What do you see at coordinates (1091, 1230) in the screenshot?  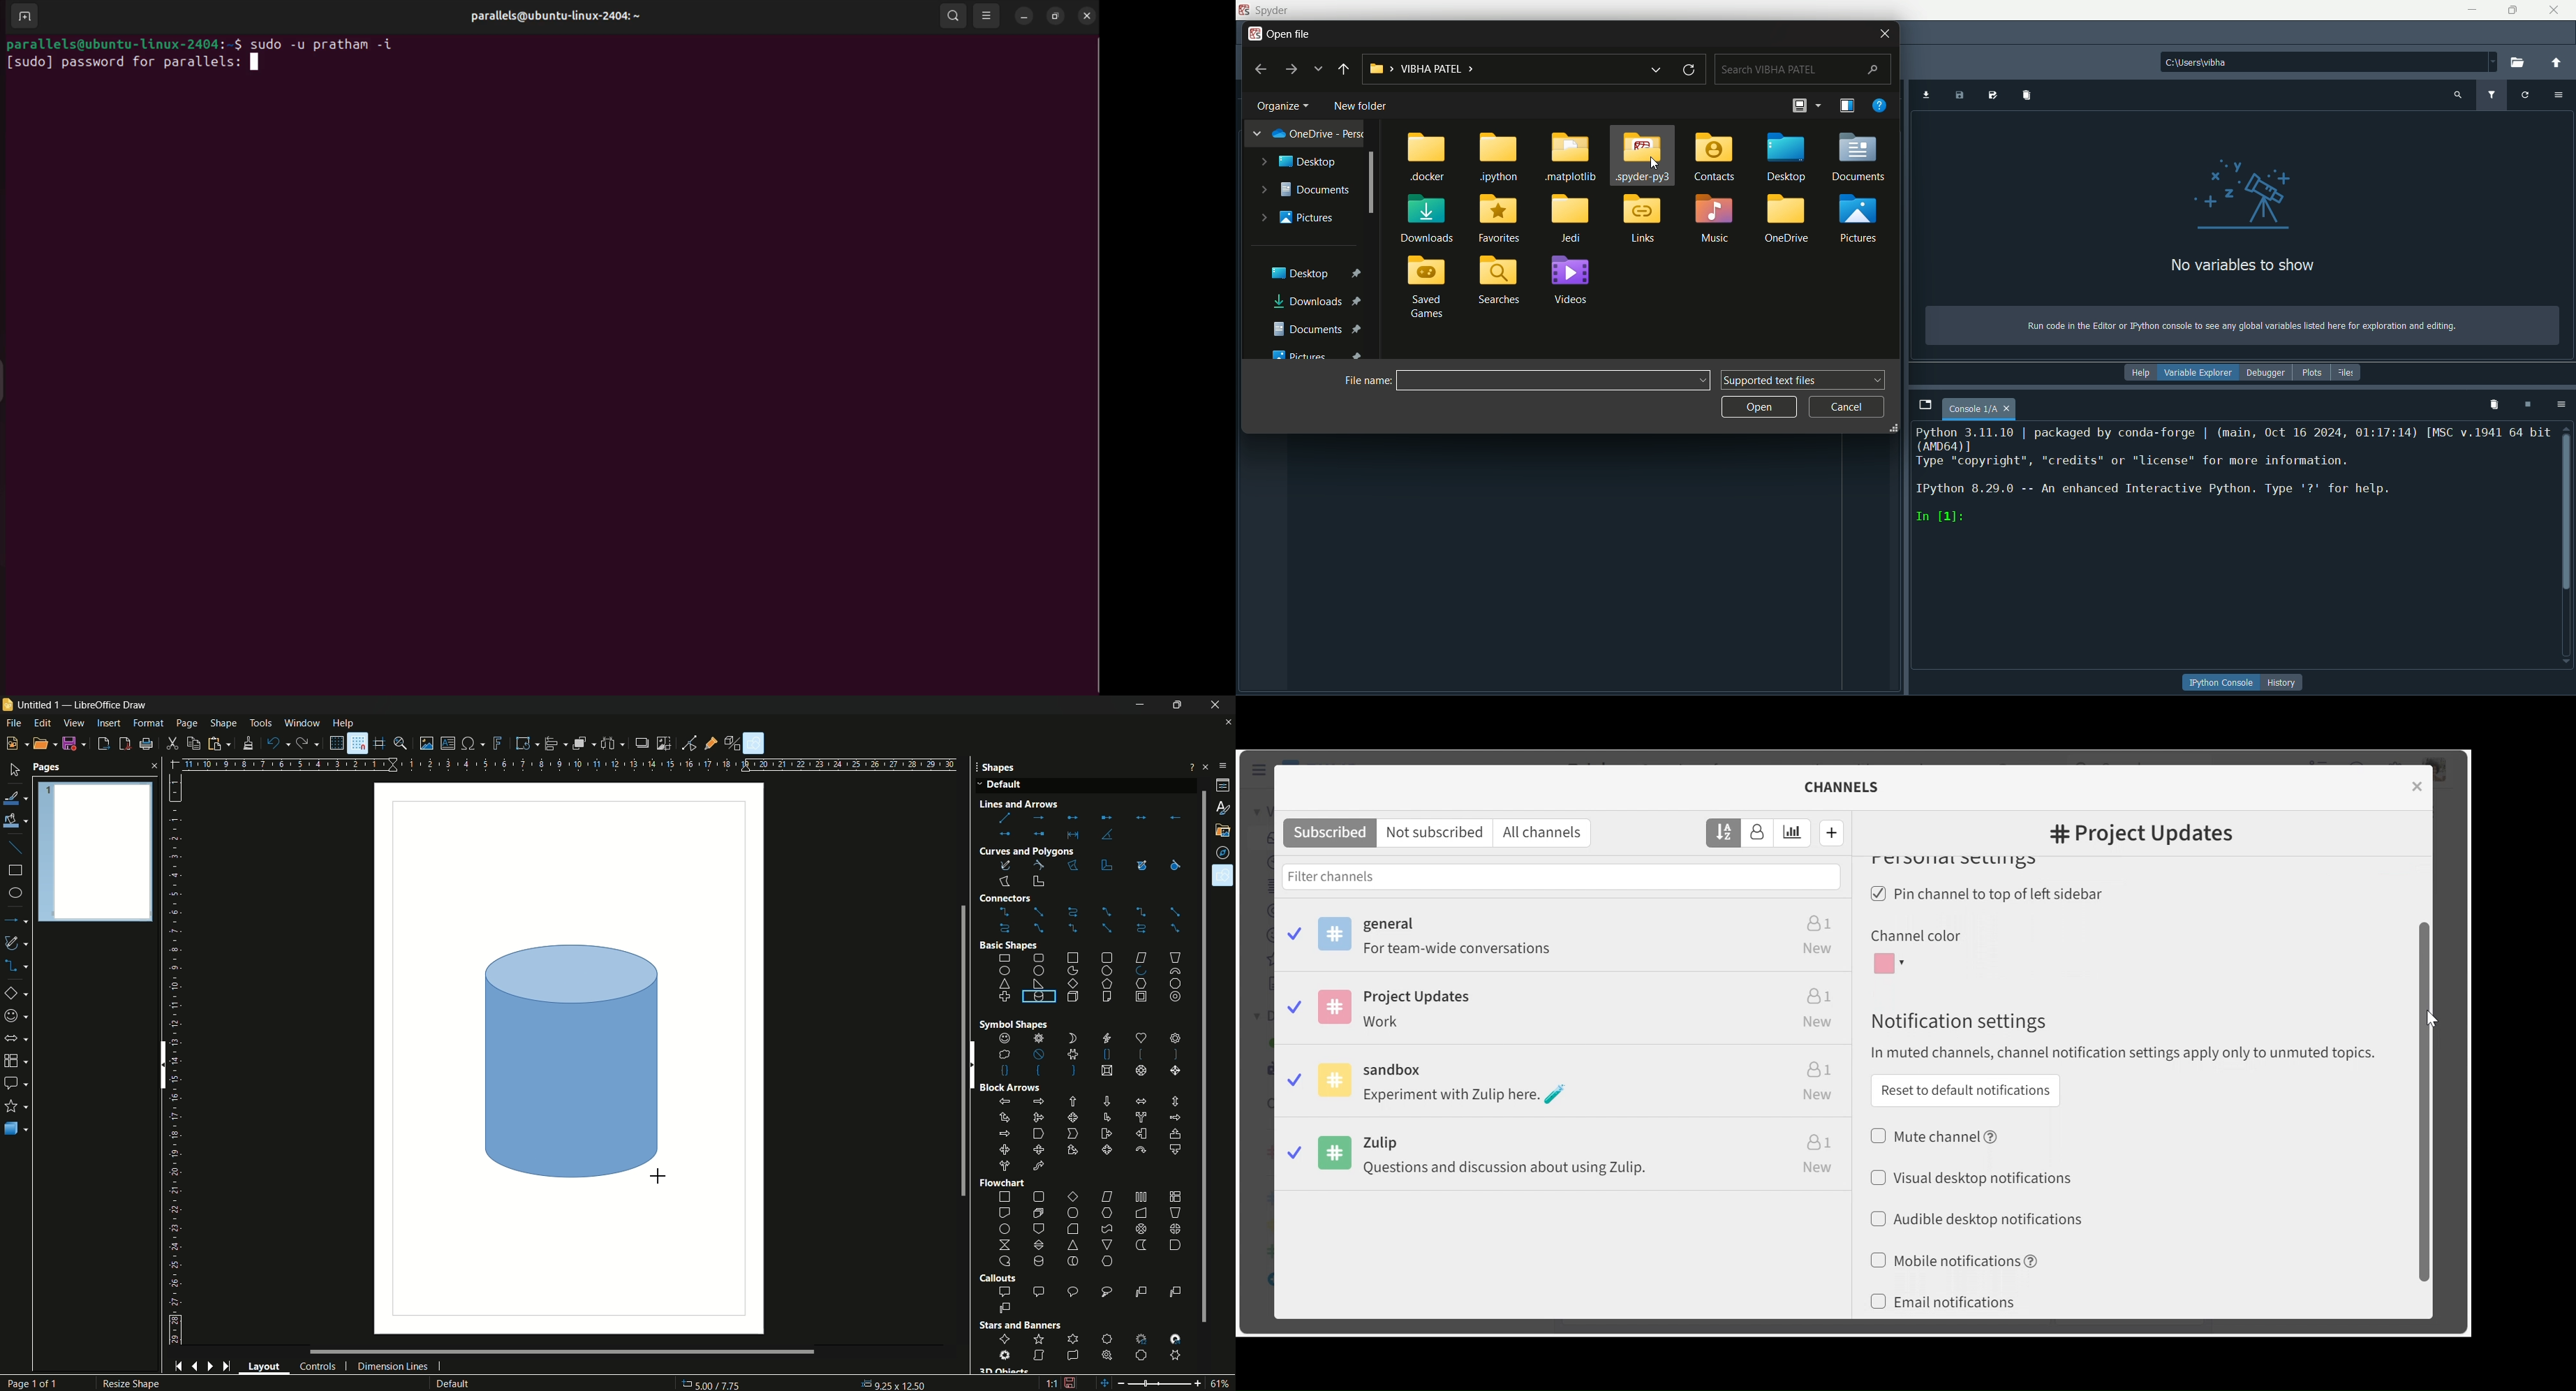 I see `flowchart` at bounding box center [1091, 1230].